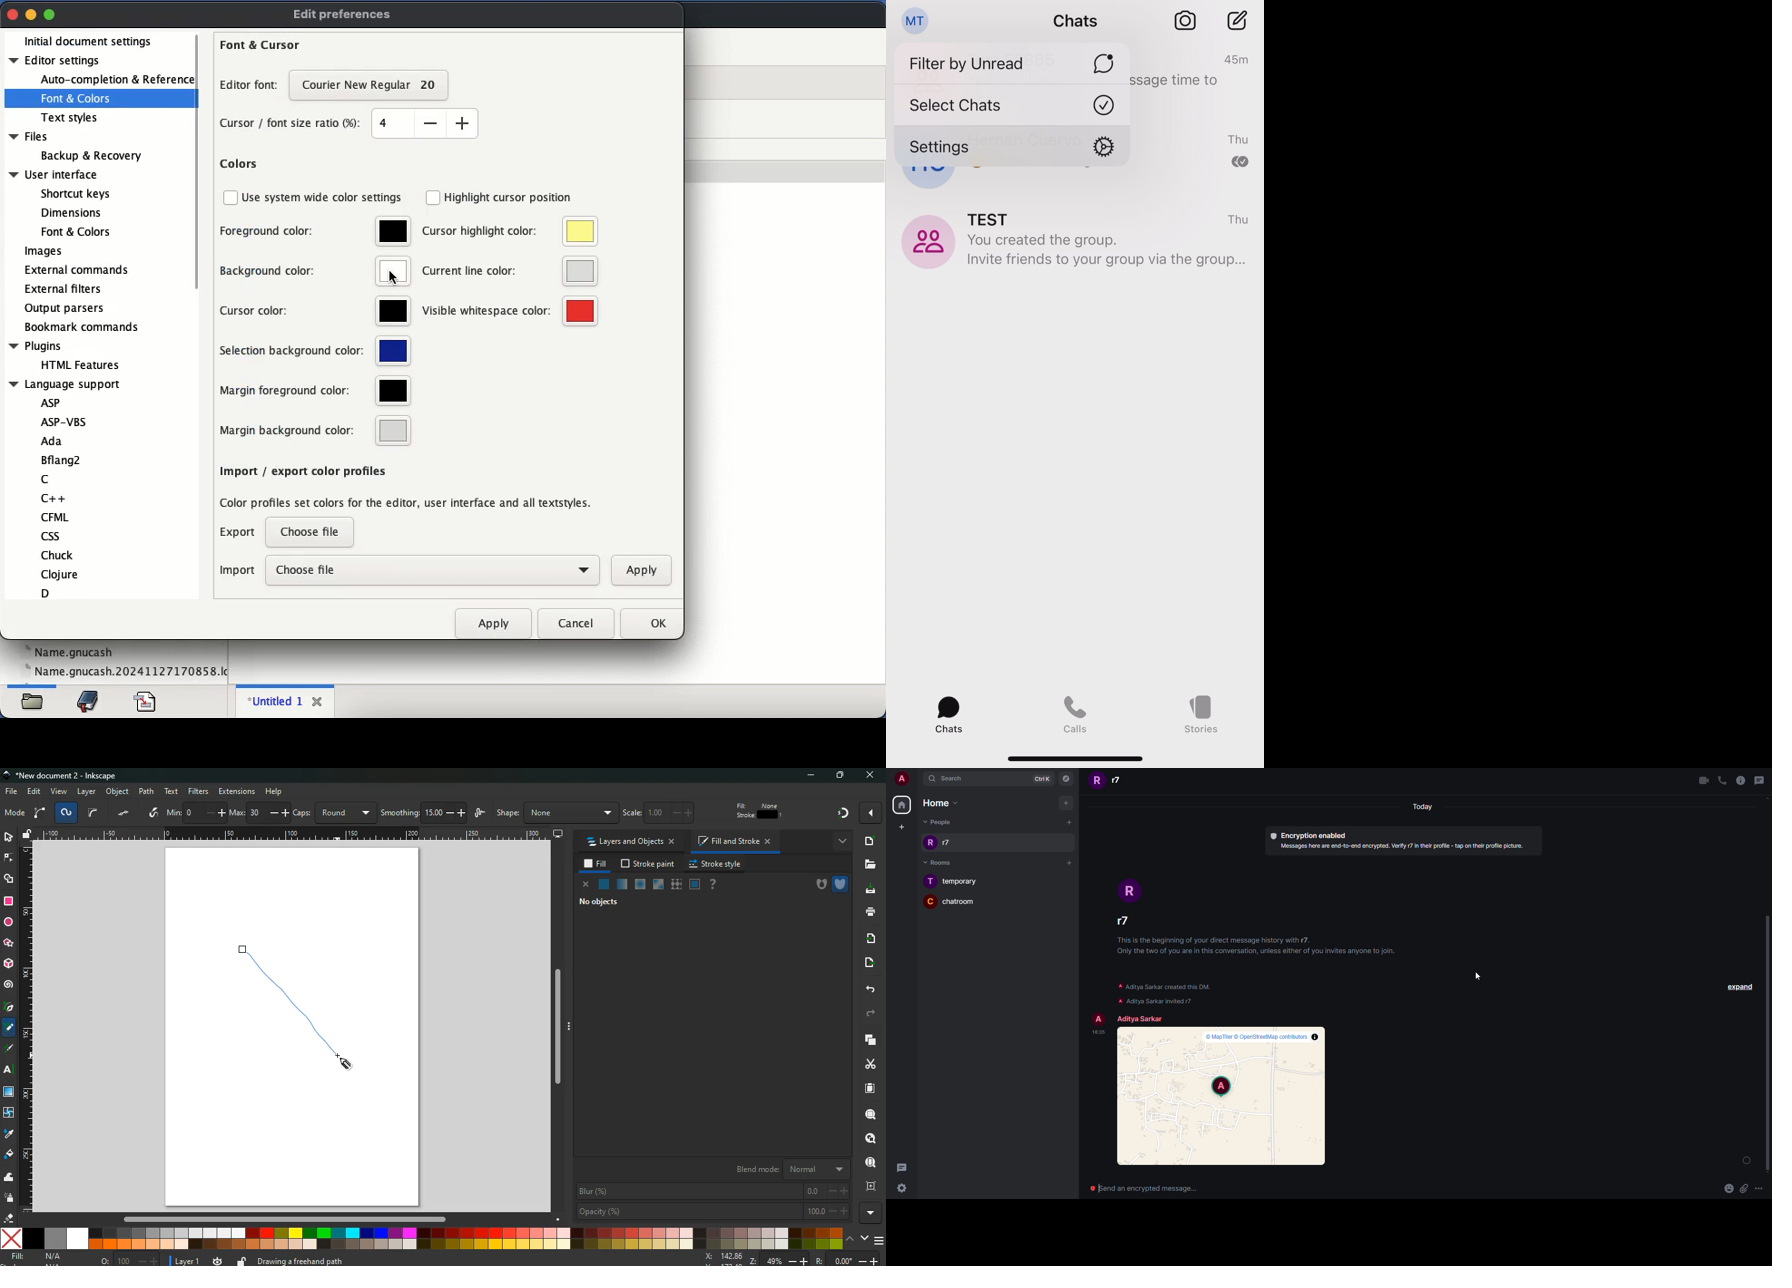 This screenshot has height=1288, width=1792. I want to click on forward, so click(872, 1014).